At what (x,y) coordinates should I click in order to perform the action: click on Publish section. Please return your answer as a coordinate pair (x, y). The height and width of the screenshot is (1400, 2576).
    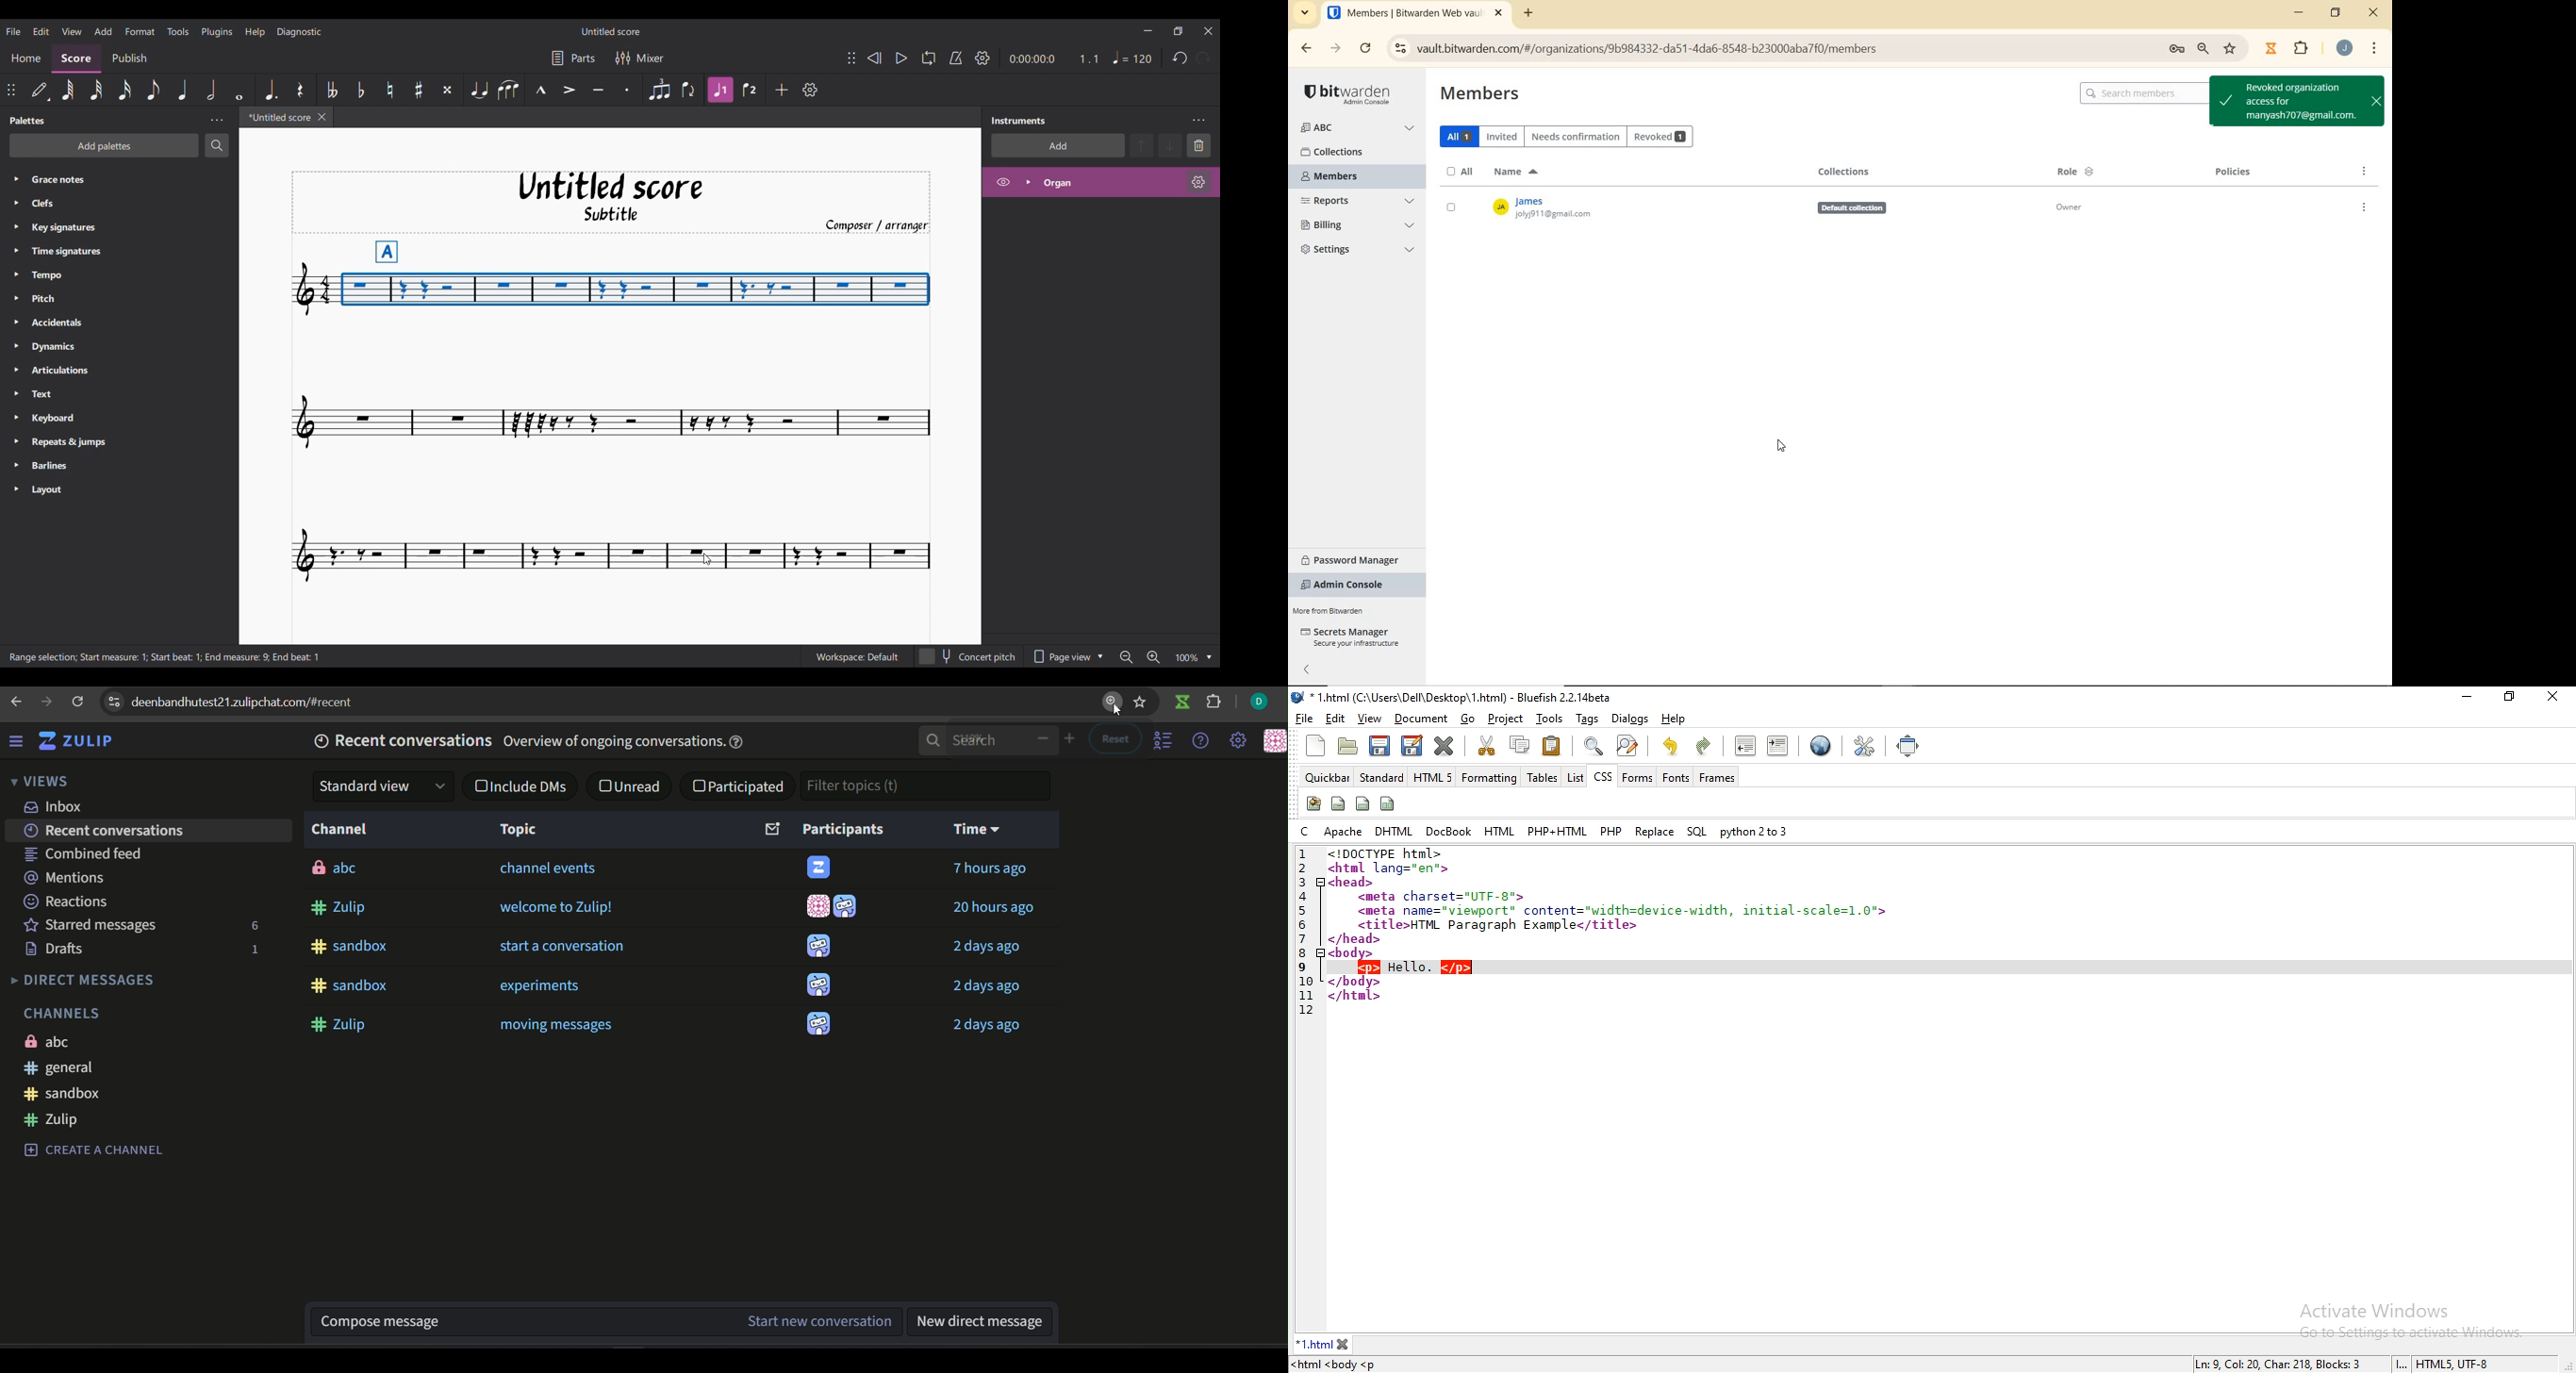
    Looking at the image, I should click on (131, 56).